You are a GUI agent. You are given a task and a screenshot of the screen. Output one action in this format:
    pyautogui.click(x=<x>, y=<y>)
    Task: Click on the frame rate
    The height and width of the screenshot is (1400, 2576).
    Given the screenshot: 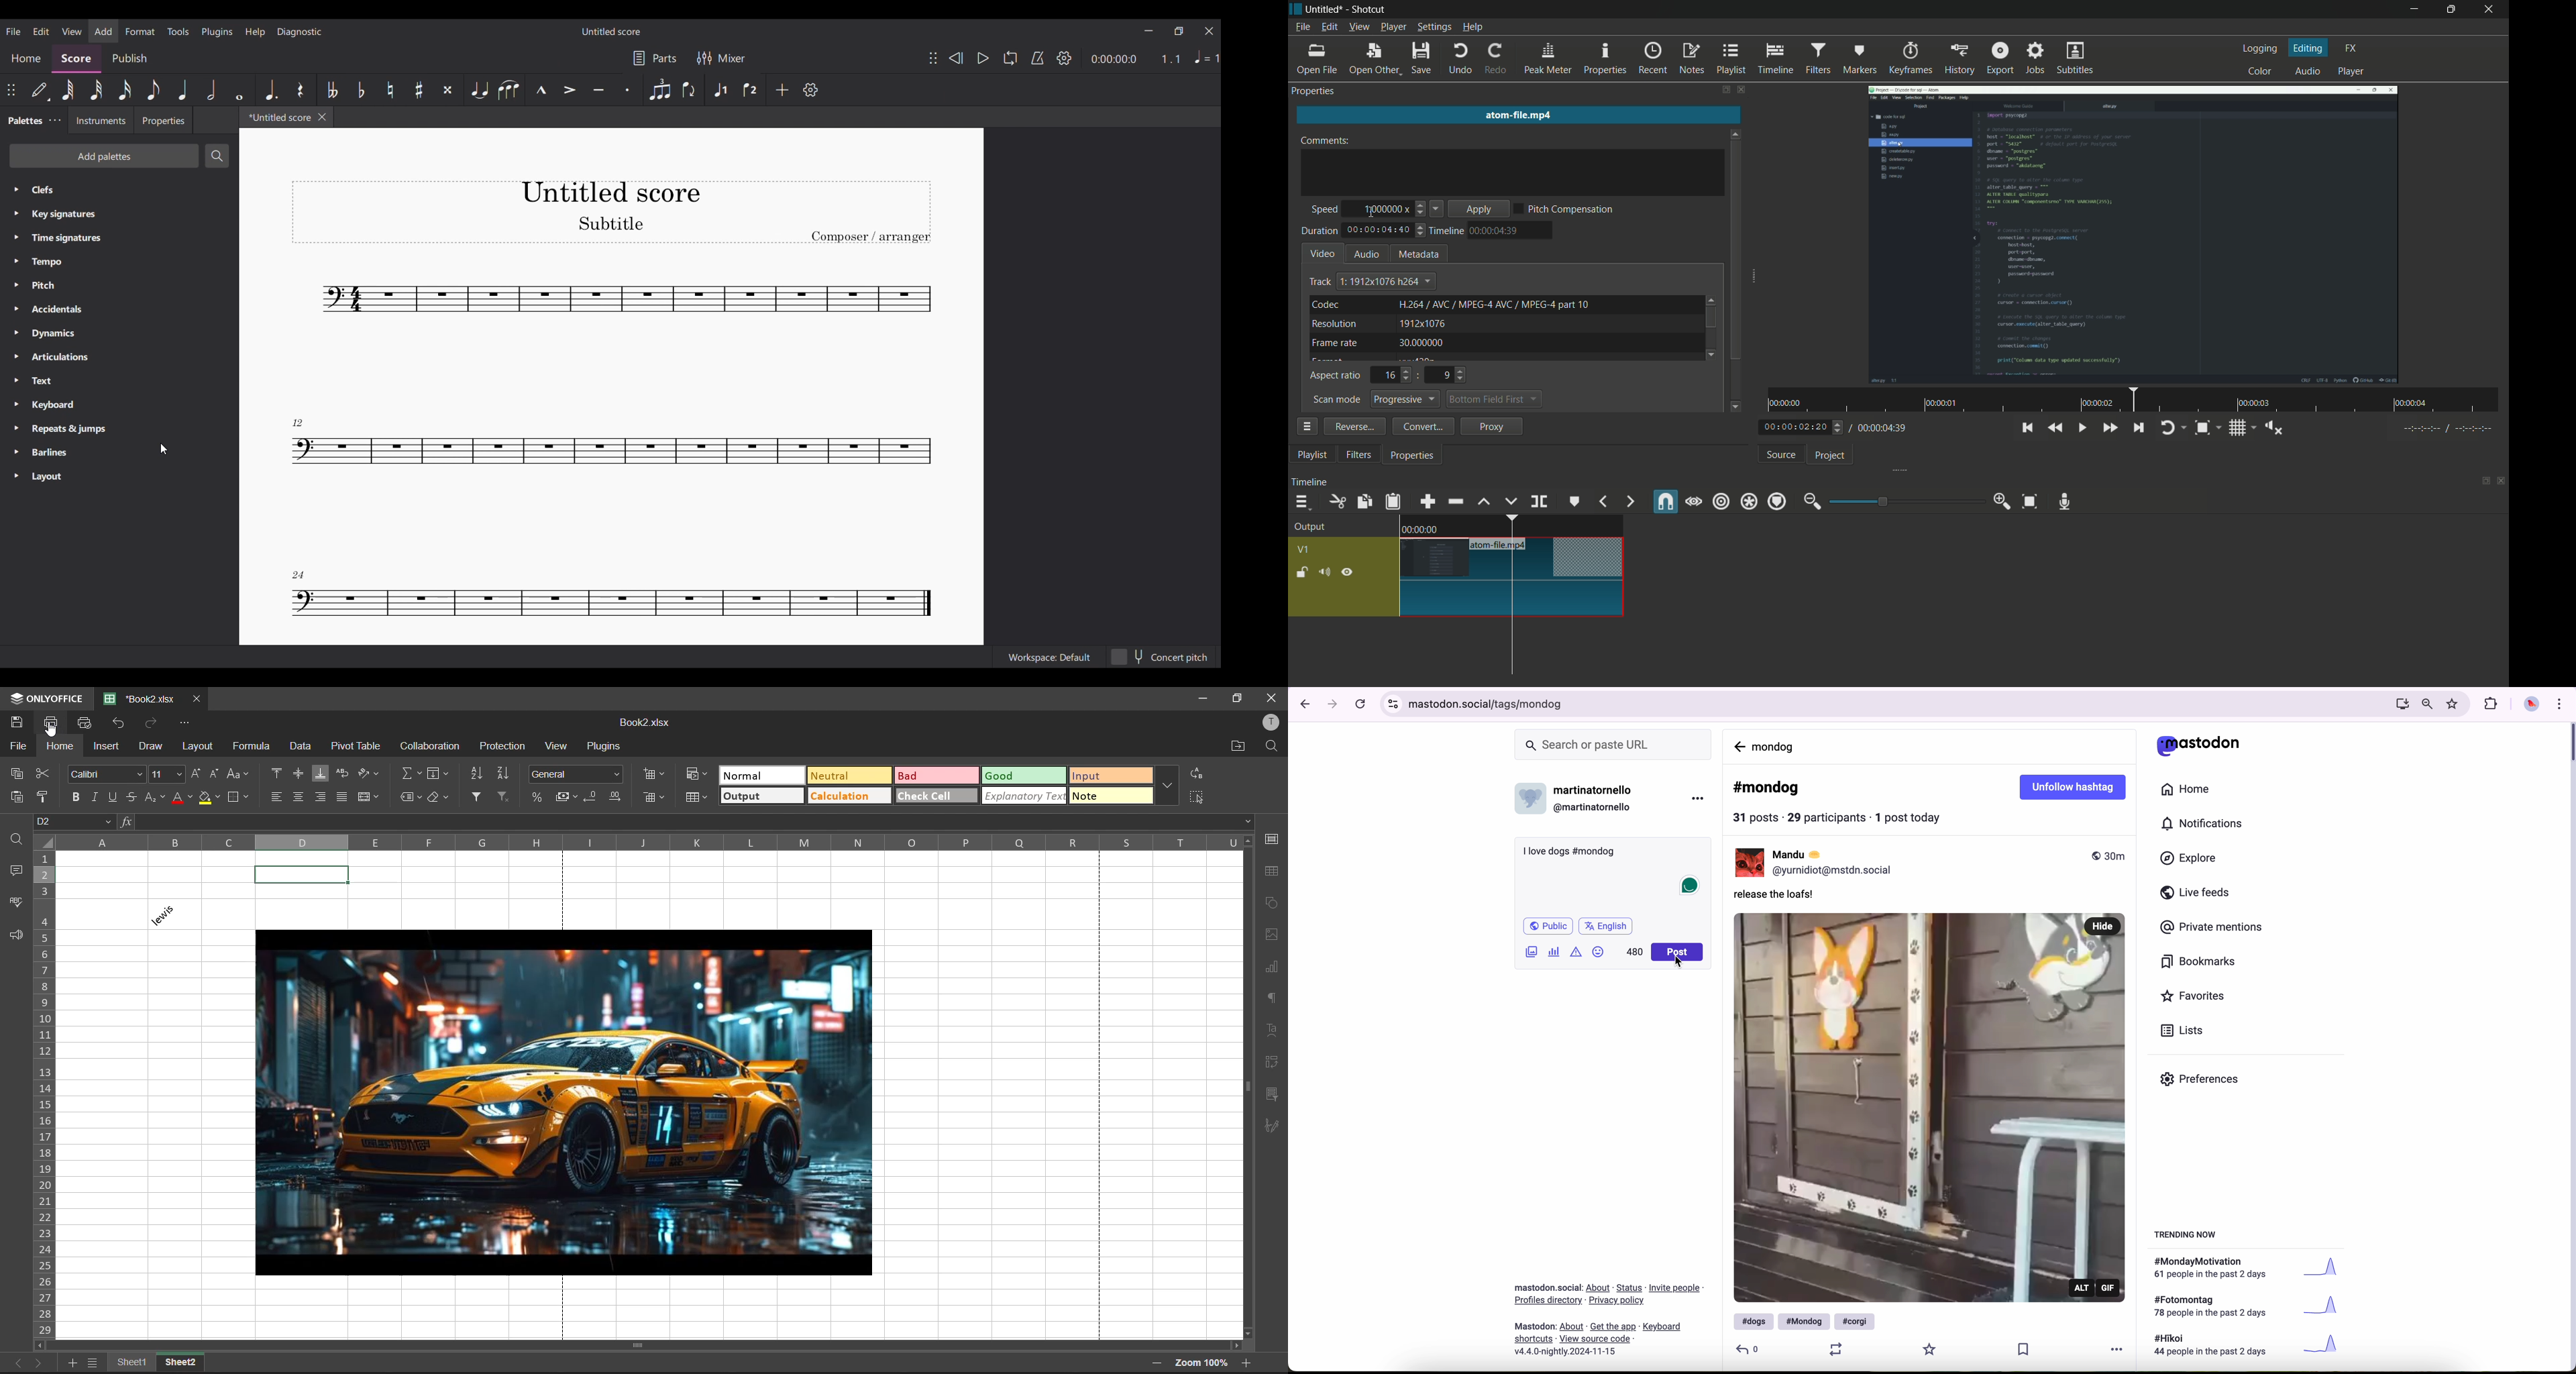 What is the action you would take?
    pyautogui.click(x=1334, y=343)
    